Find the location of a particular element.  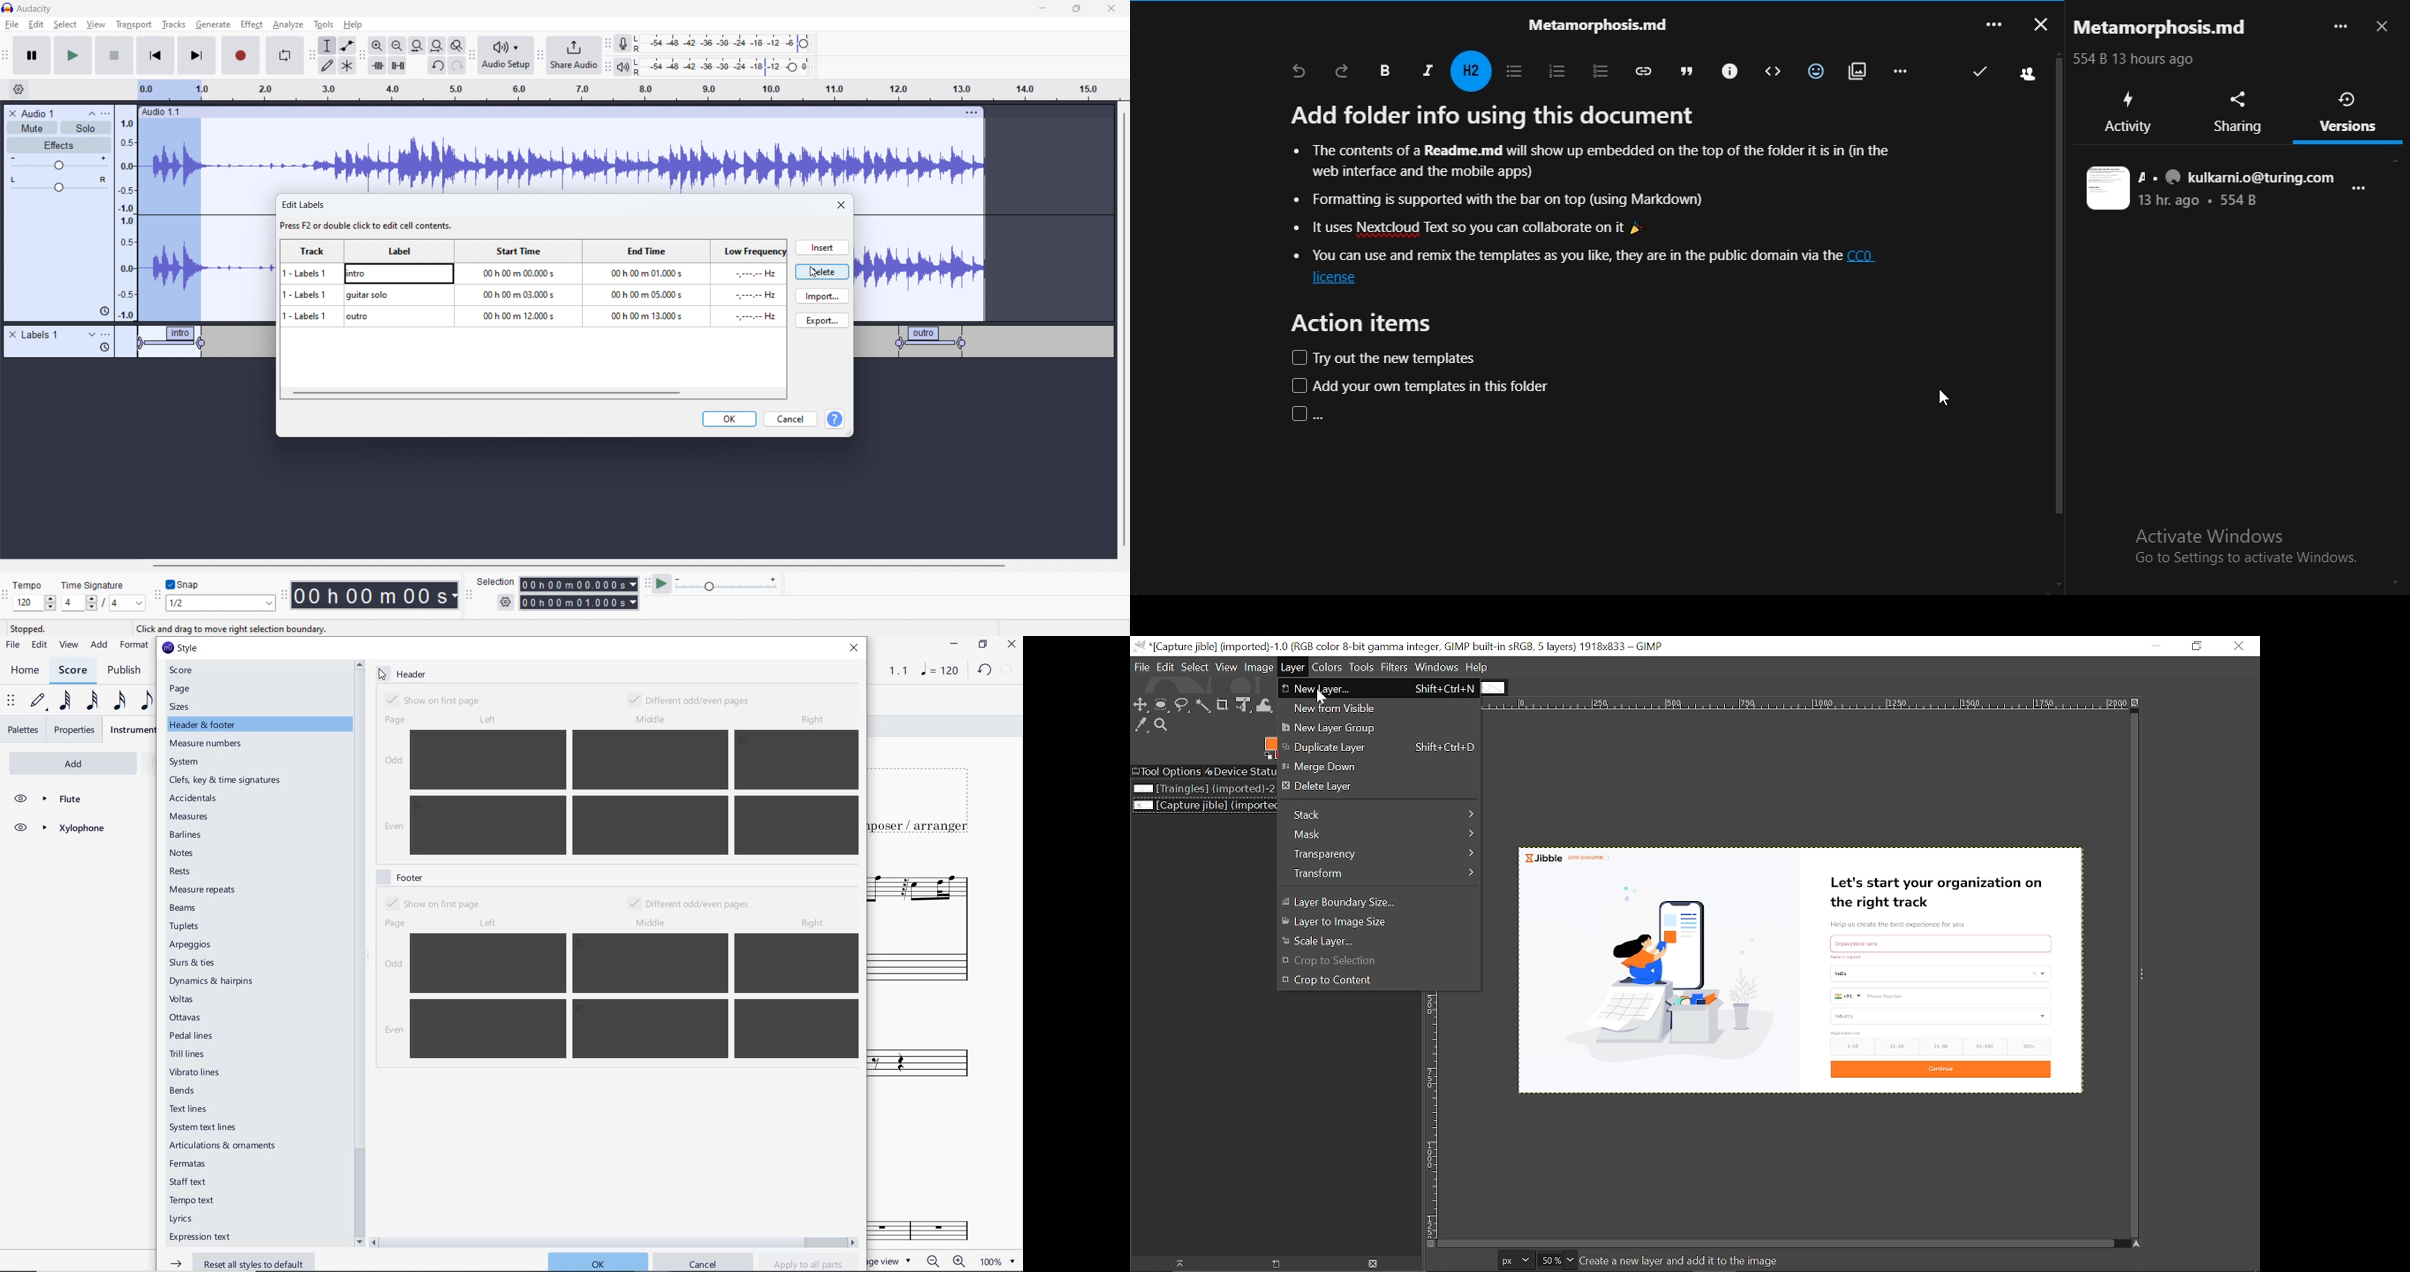

fermatas is located at coordinates (186, 1164).